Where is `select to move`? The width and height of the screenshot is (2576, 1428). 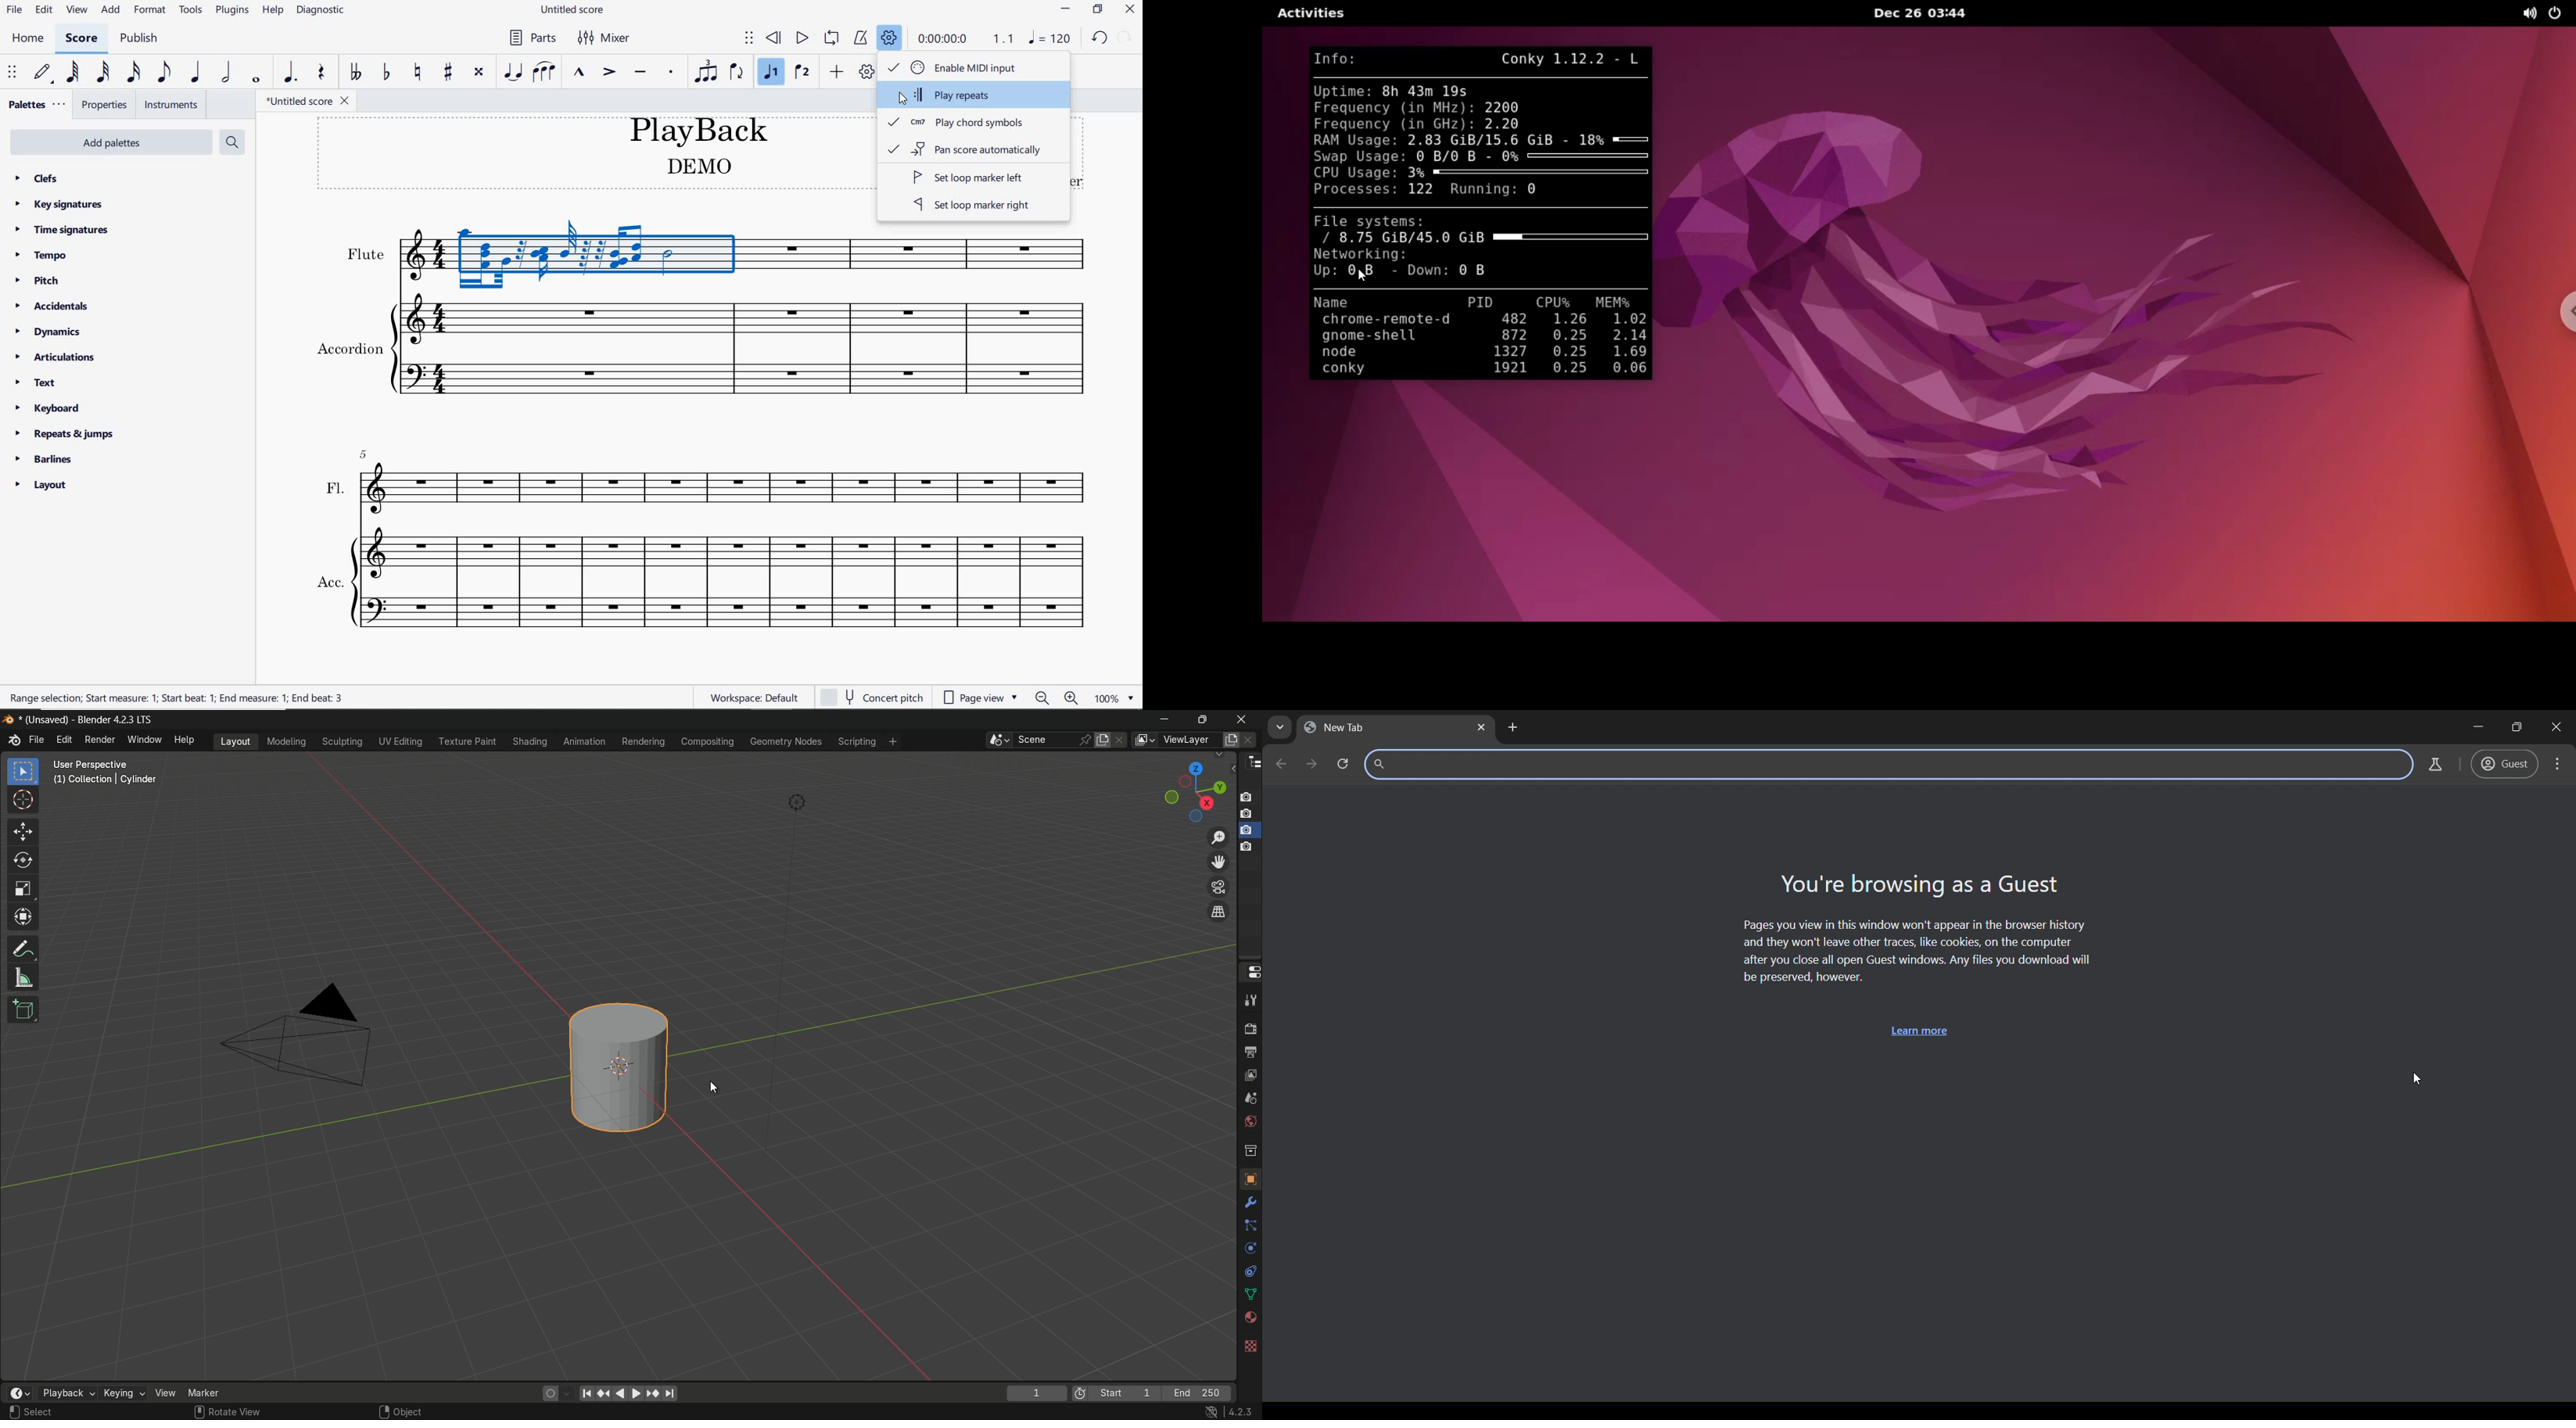 select to move is located at coordinates (13, 73).